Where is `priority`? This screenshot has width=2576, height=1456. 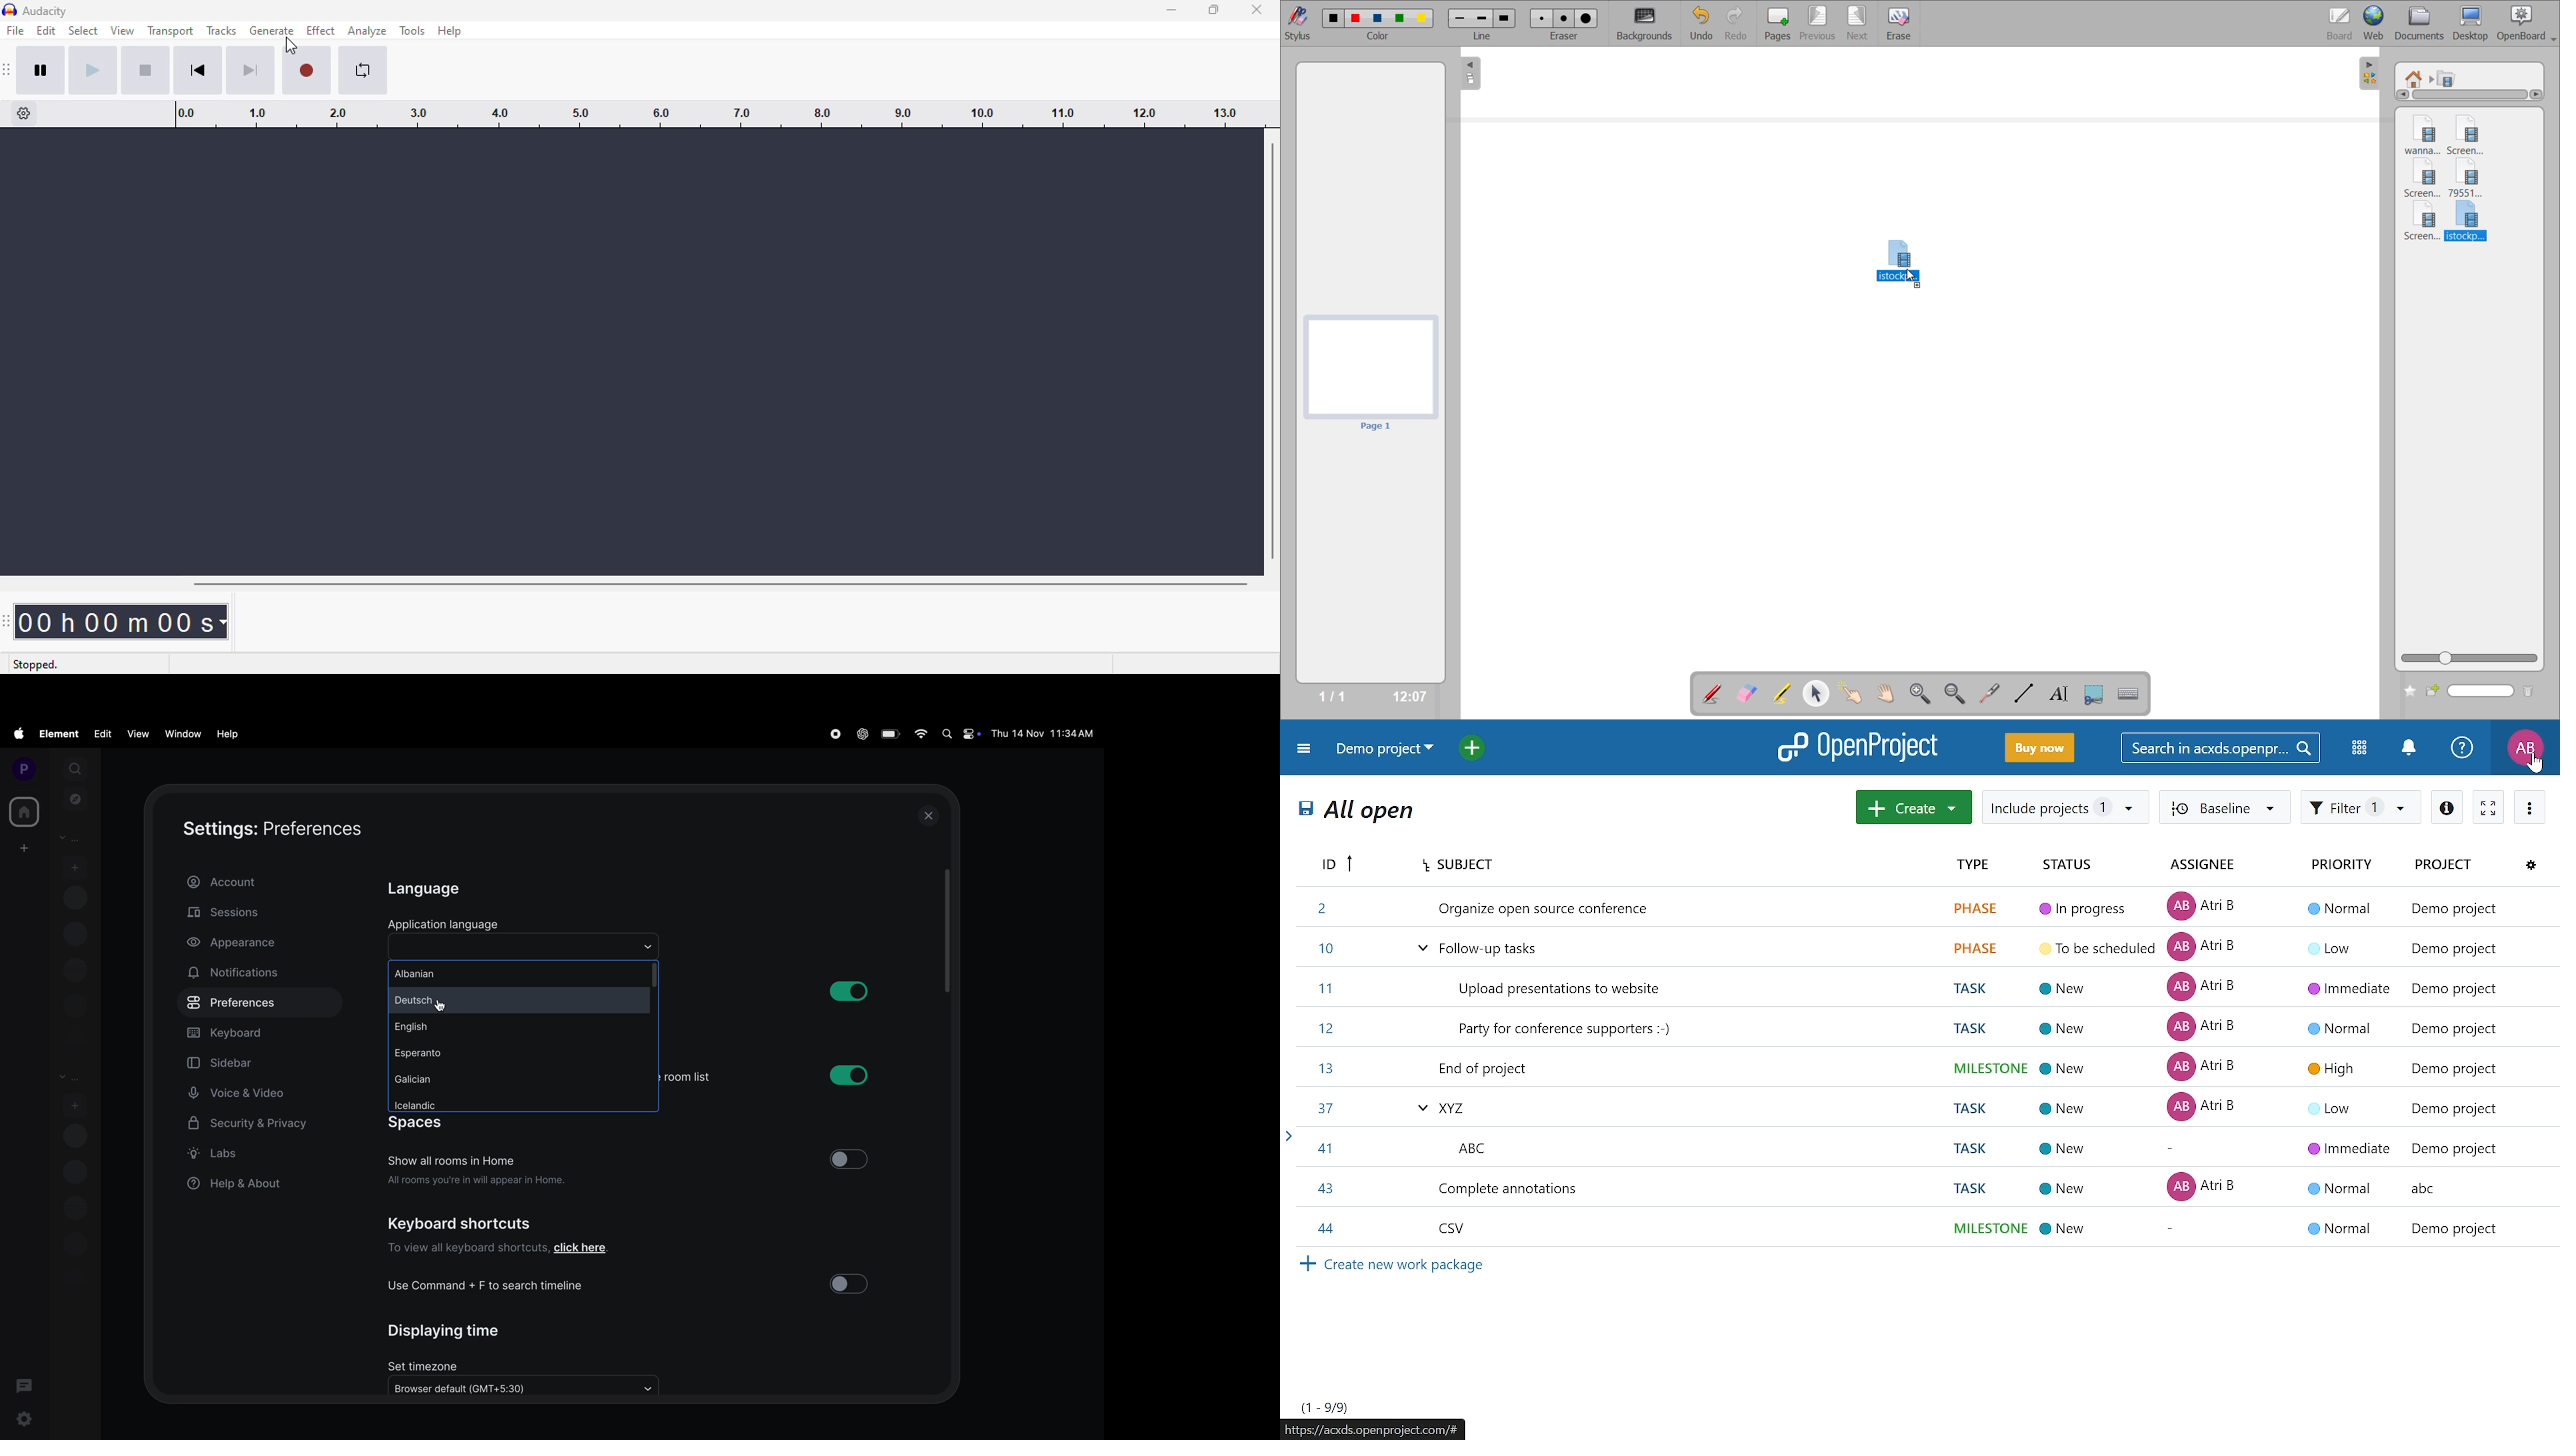
priority is located at coordinates (2352, 867).